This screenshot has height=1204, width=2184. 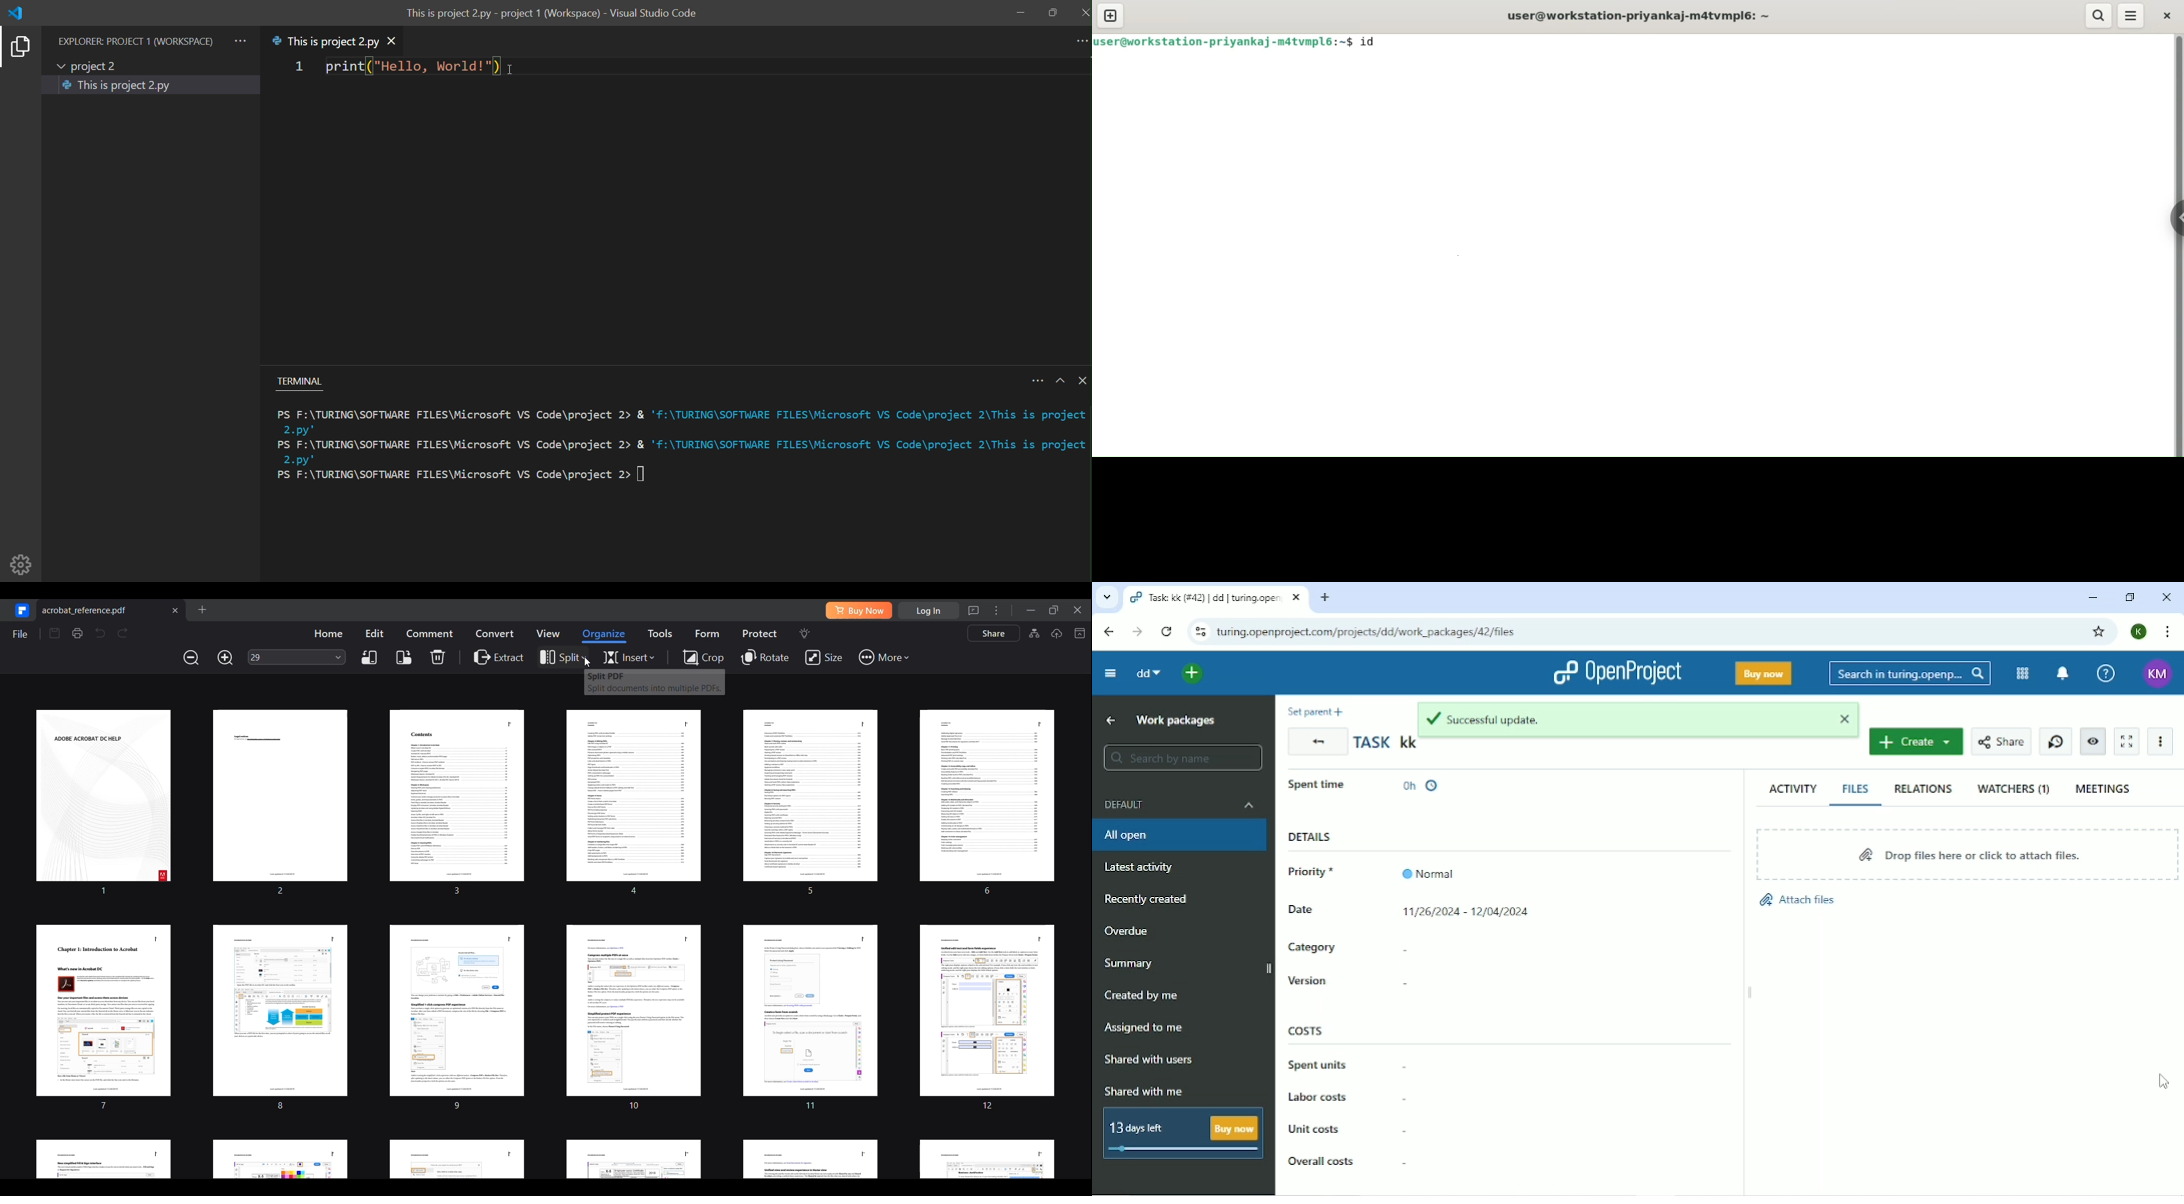 I want to click on Labor costs, so click(x=1345, y=1099).